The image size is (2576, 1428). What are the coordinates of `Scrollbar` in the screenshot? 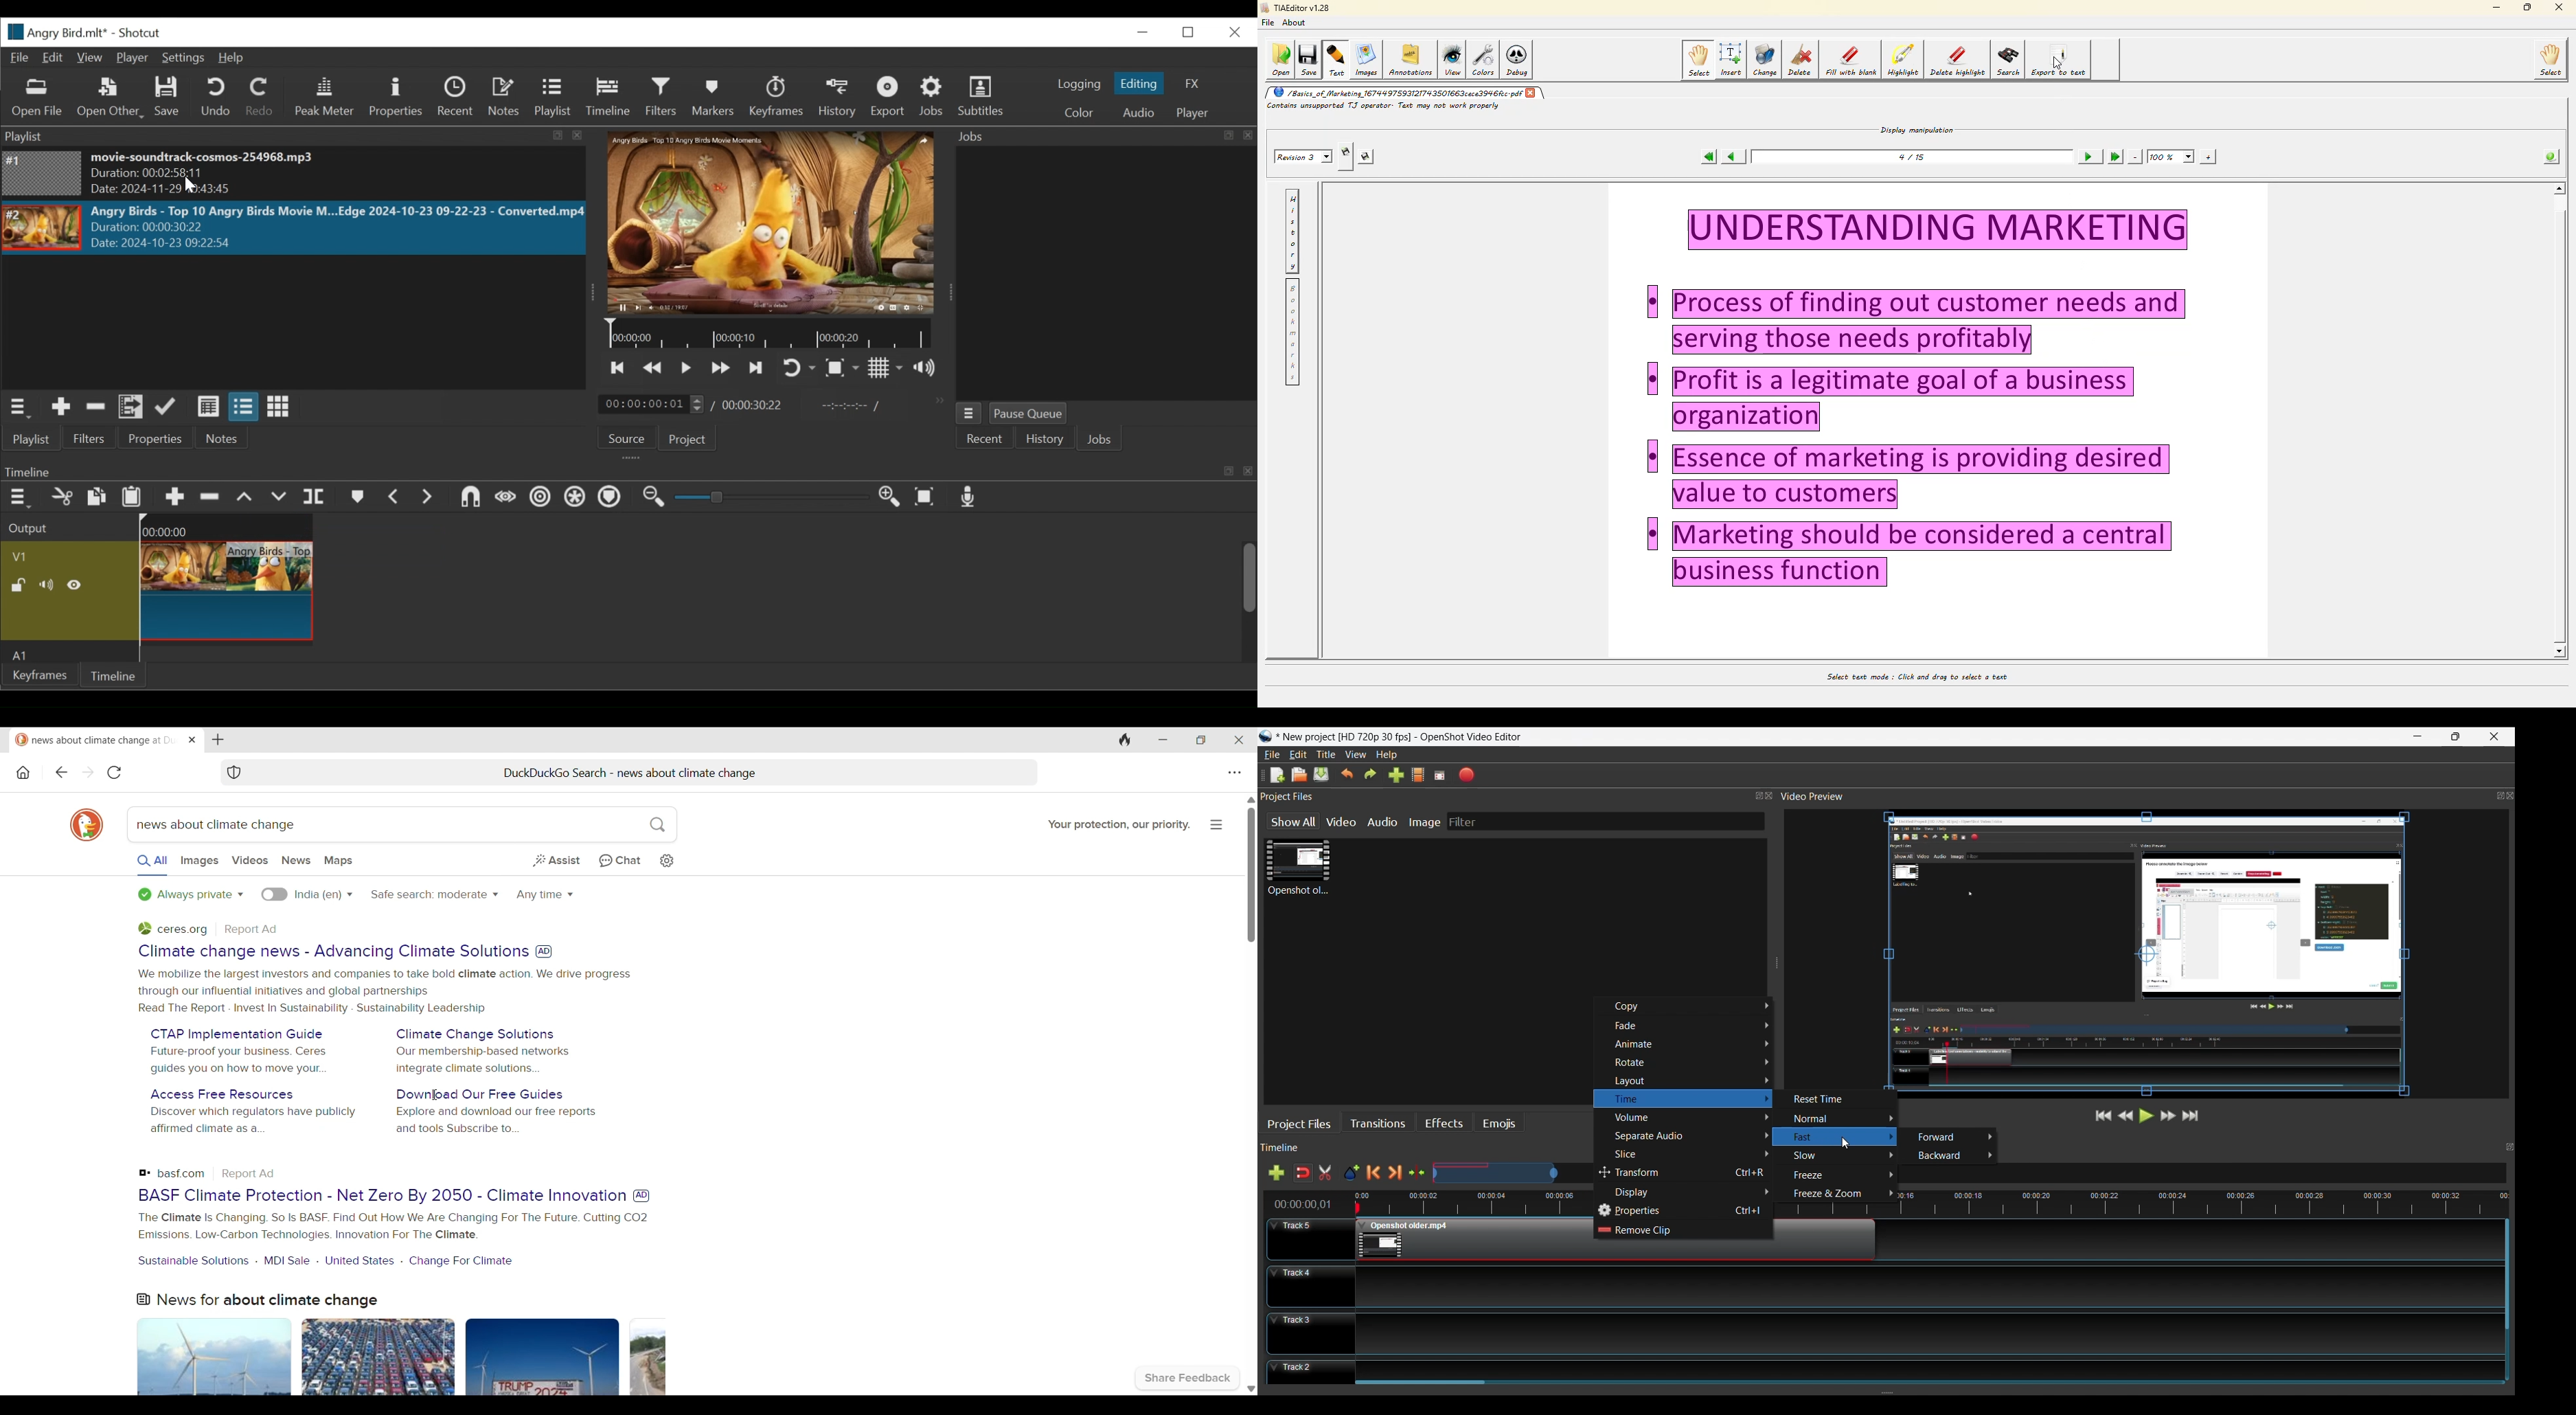 It's located at (1249, 592).